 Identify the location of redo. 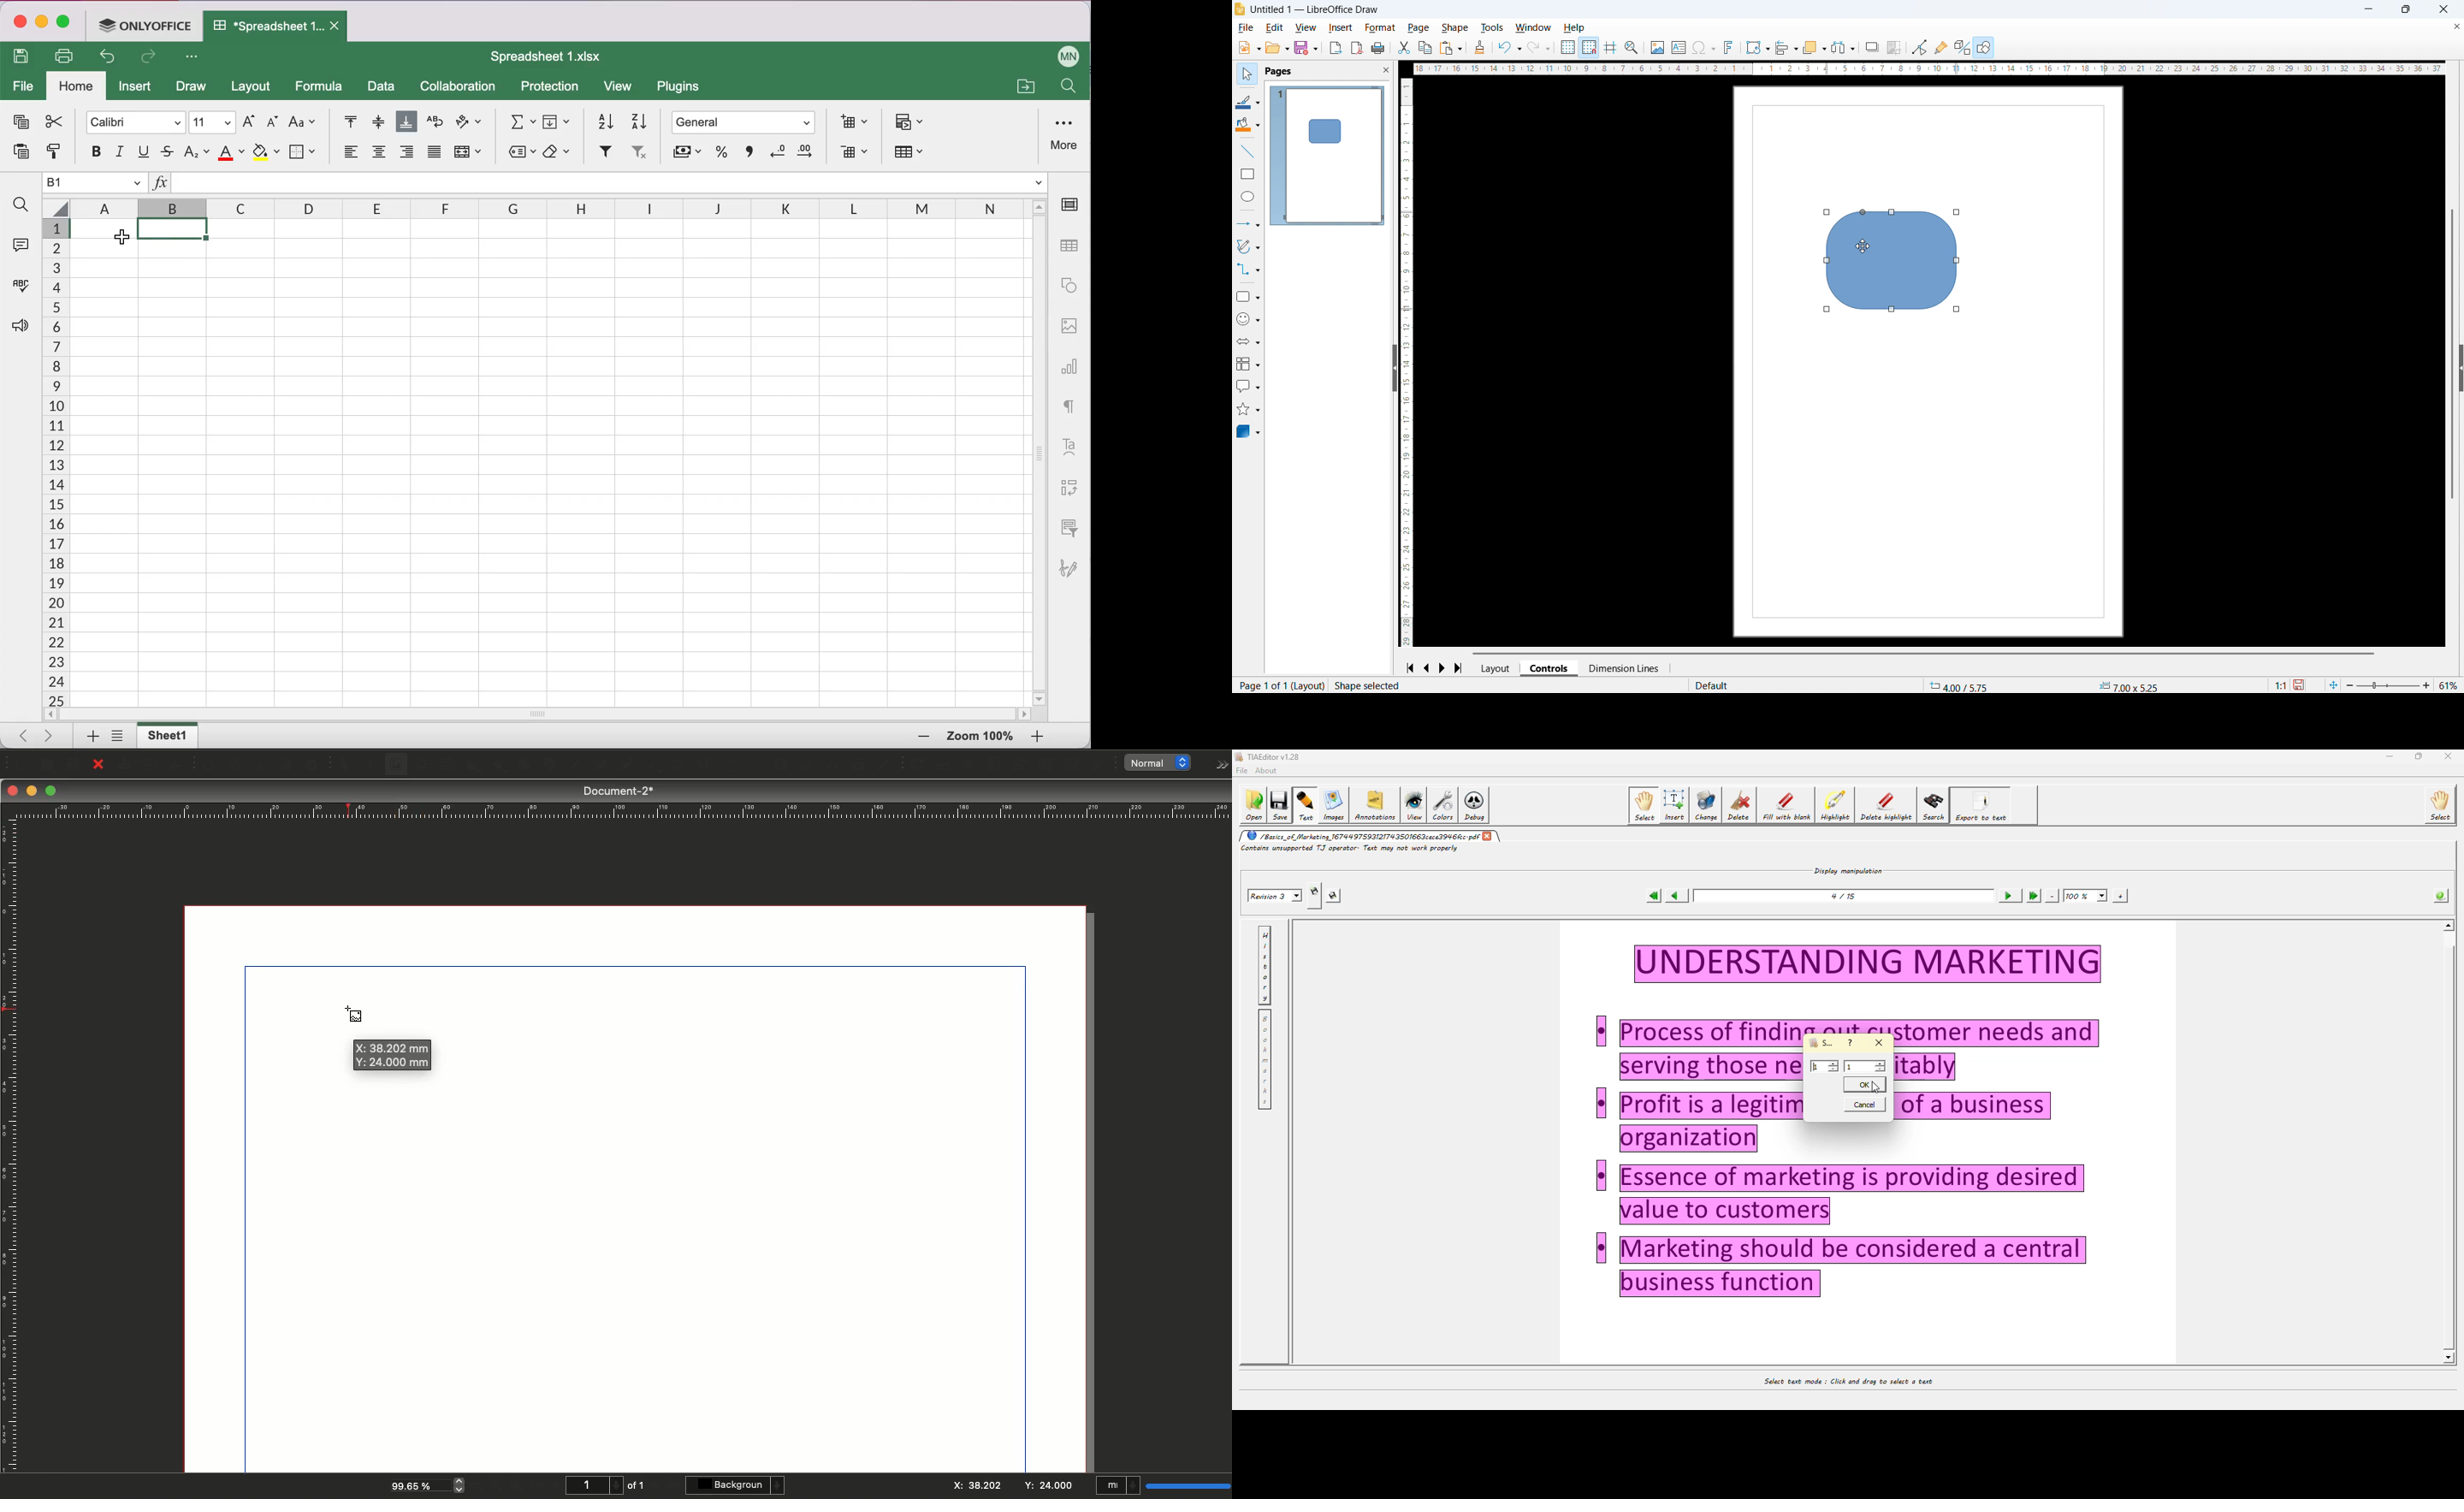
(151, 59).